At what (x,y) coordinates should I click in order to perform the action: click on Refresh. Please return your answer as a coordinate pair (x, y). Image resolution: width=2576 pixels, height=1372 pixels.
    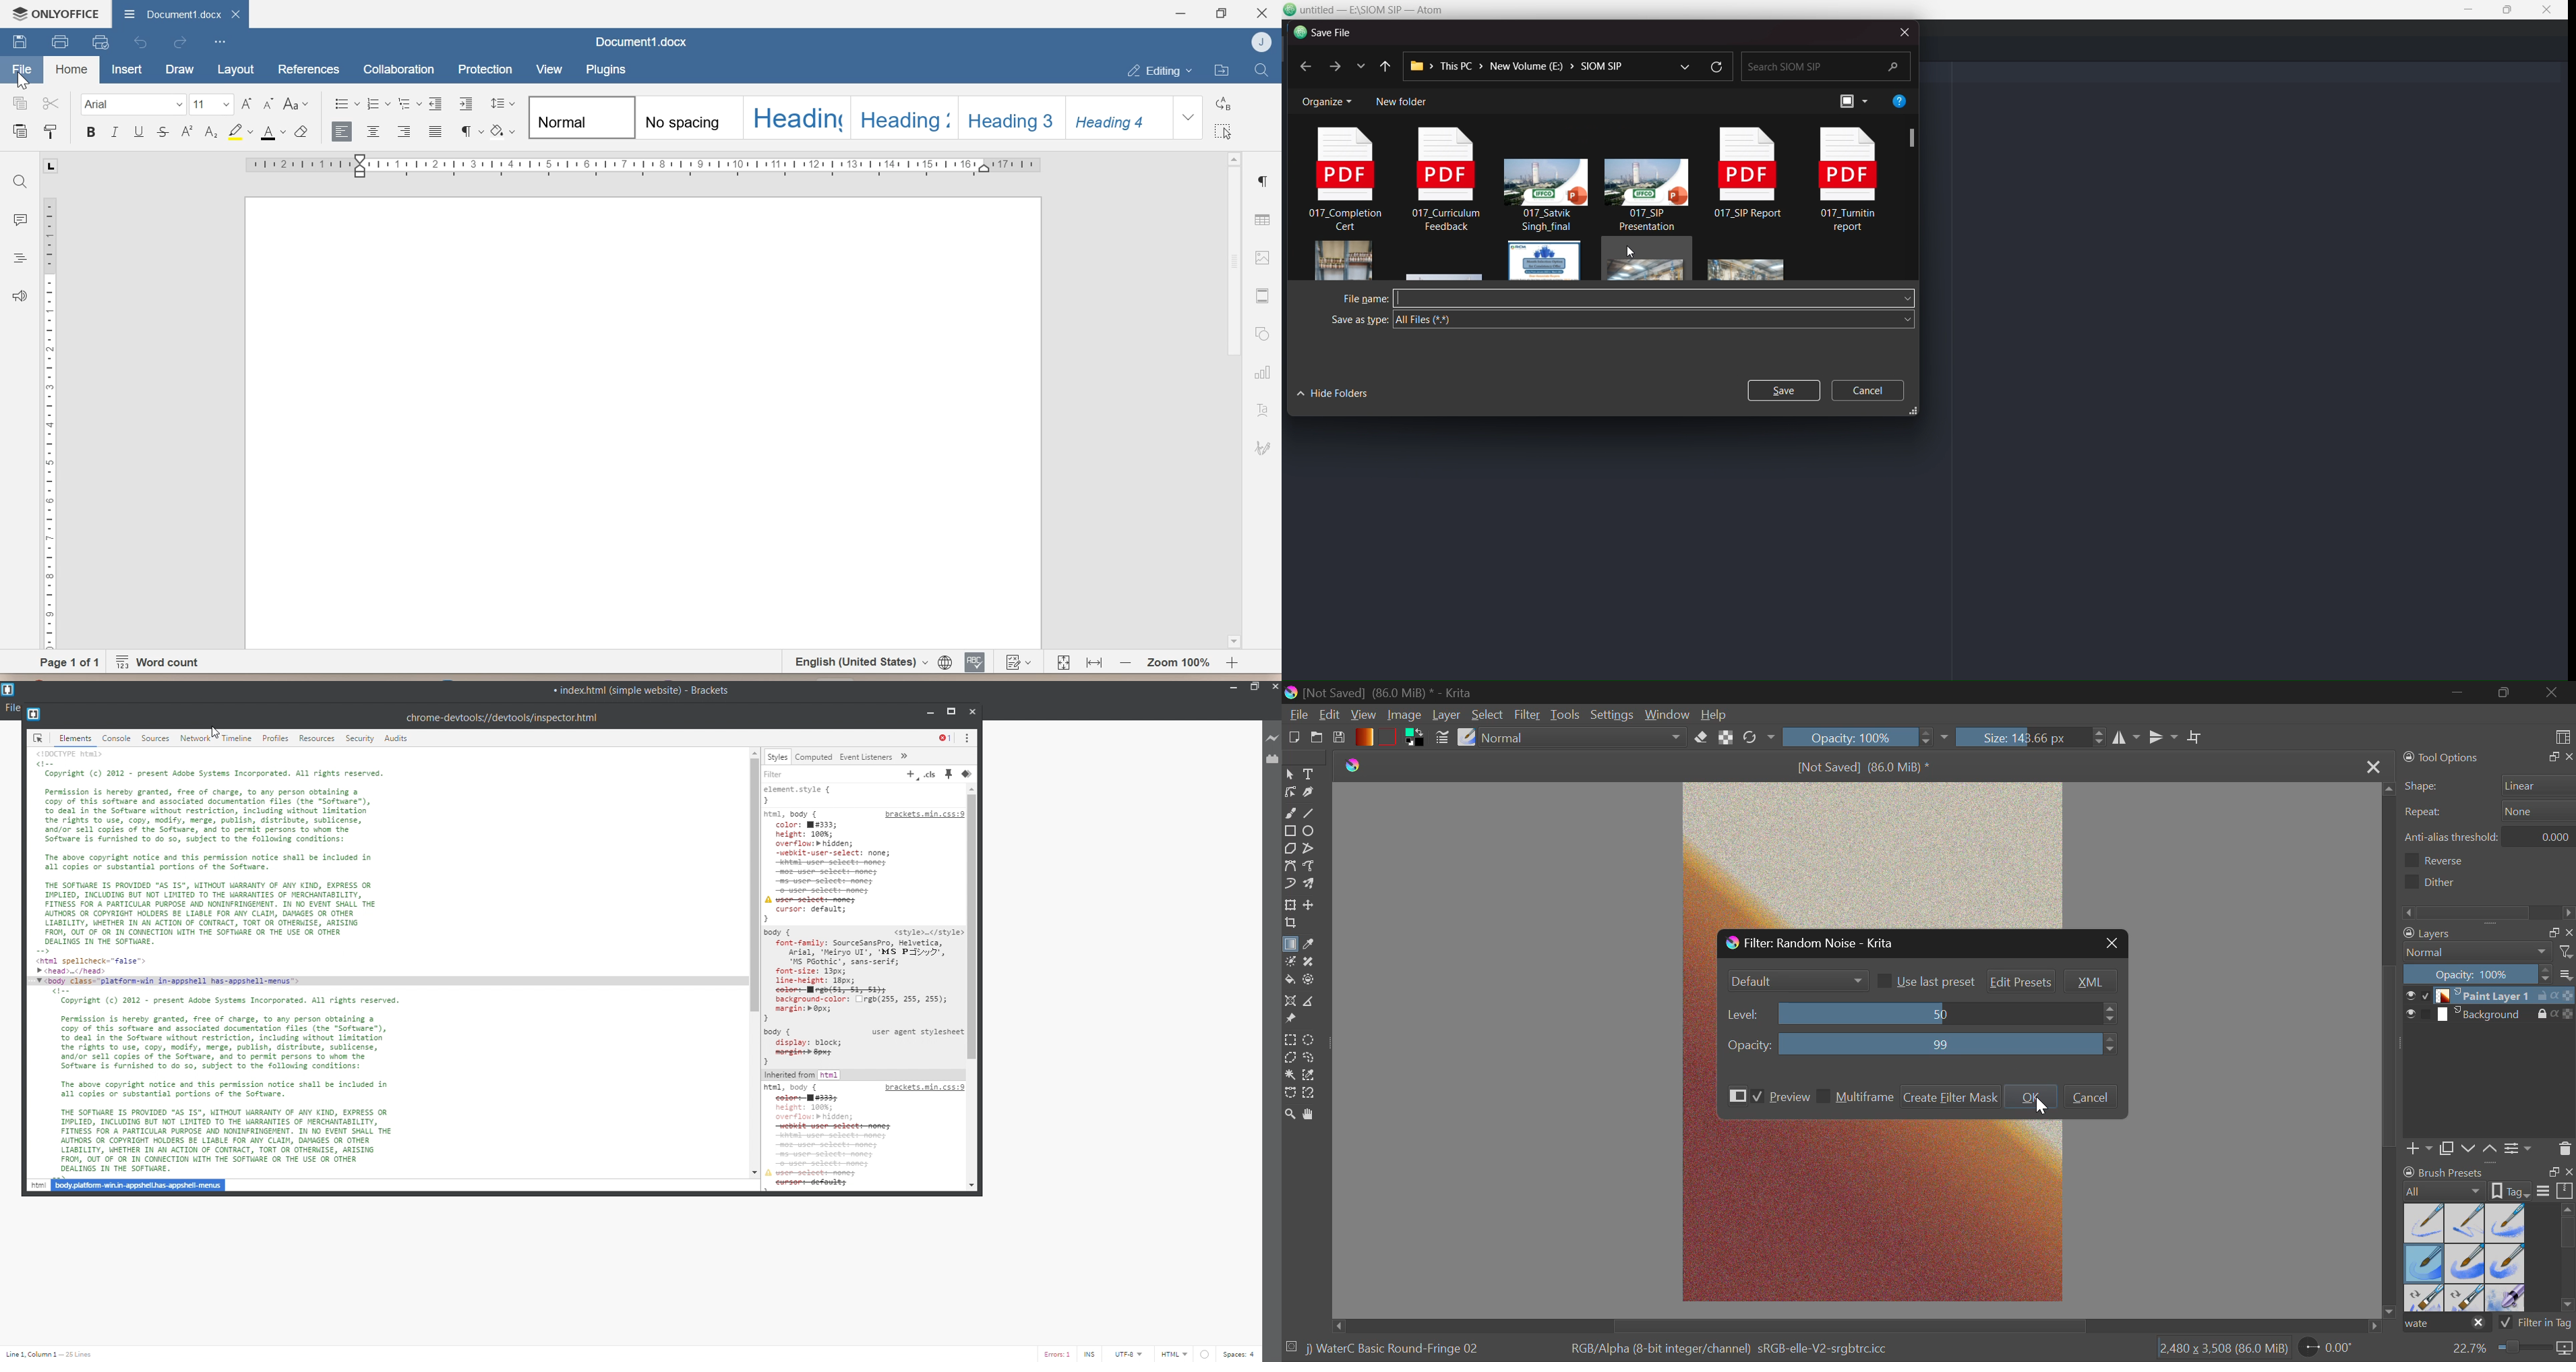
    Looking at the image, I should click on (1759, 740).